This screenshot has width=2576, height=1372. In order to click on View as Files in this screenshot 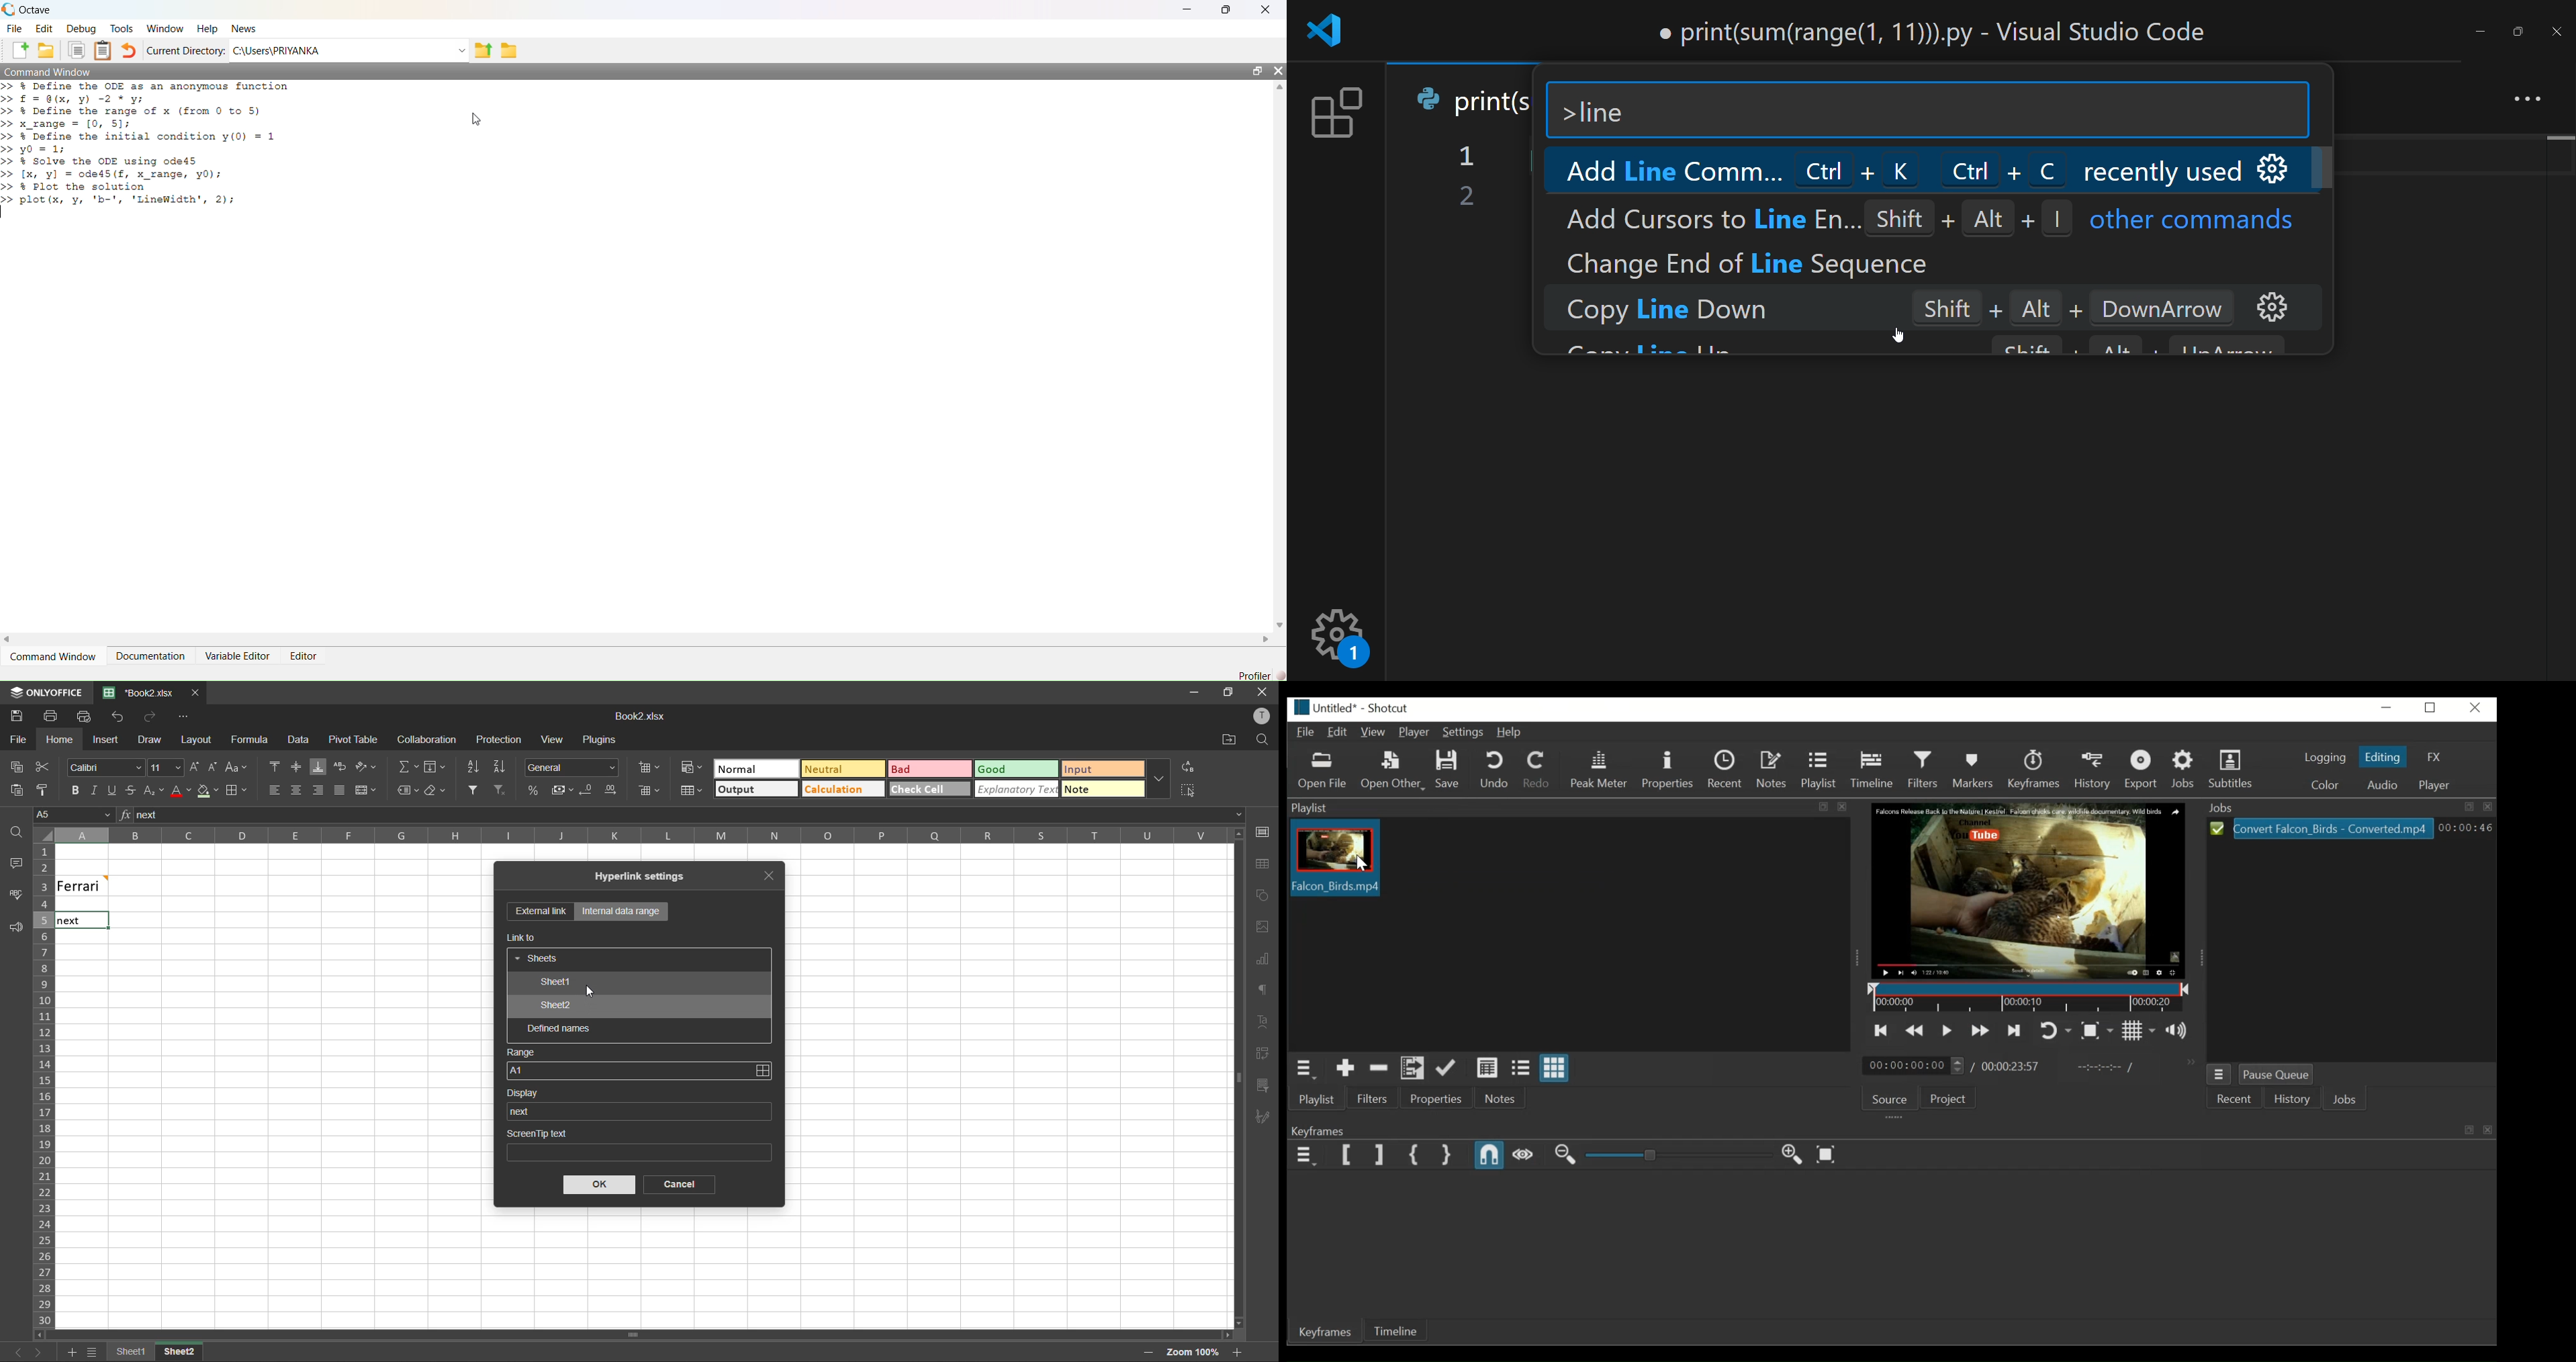, I will do `click(1521, 1069)`.